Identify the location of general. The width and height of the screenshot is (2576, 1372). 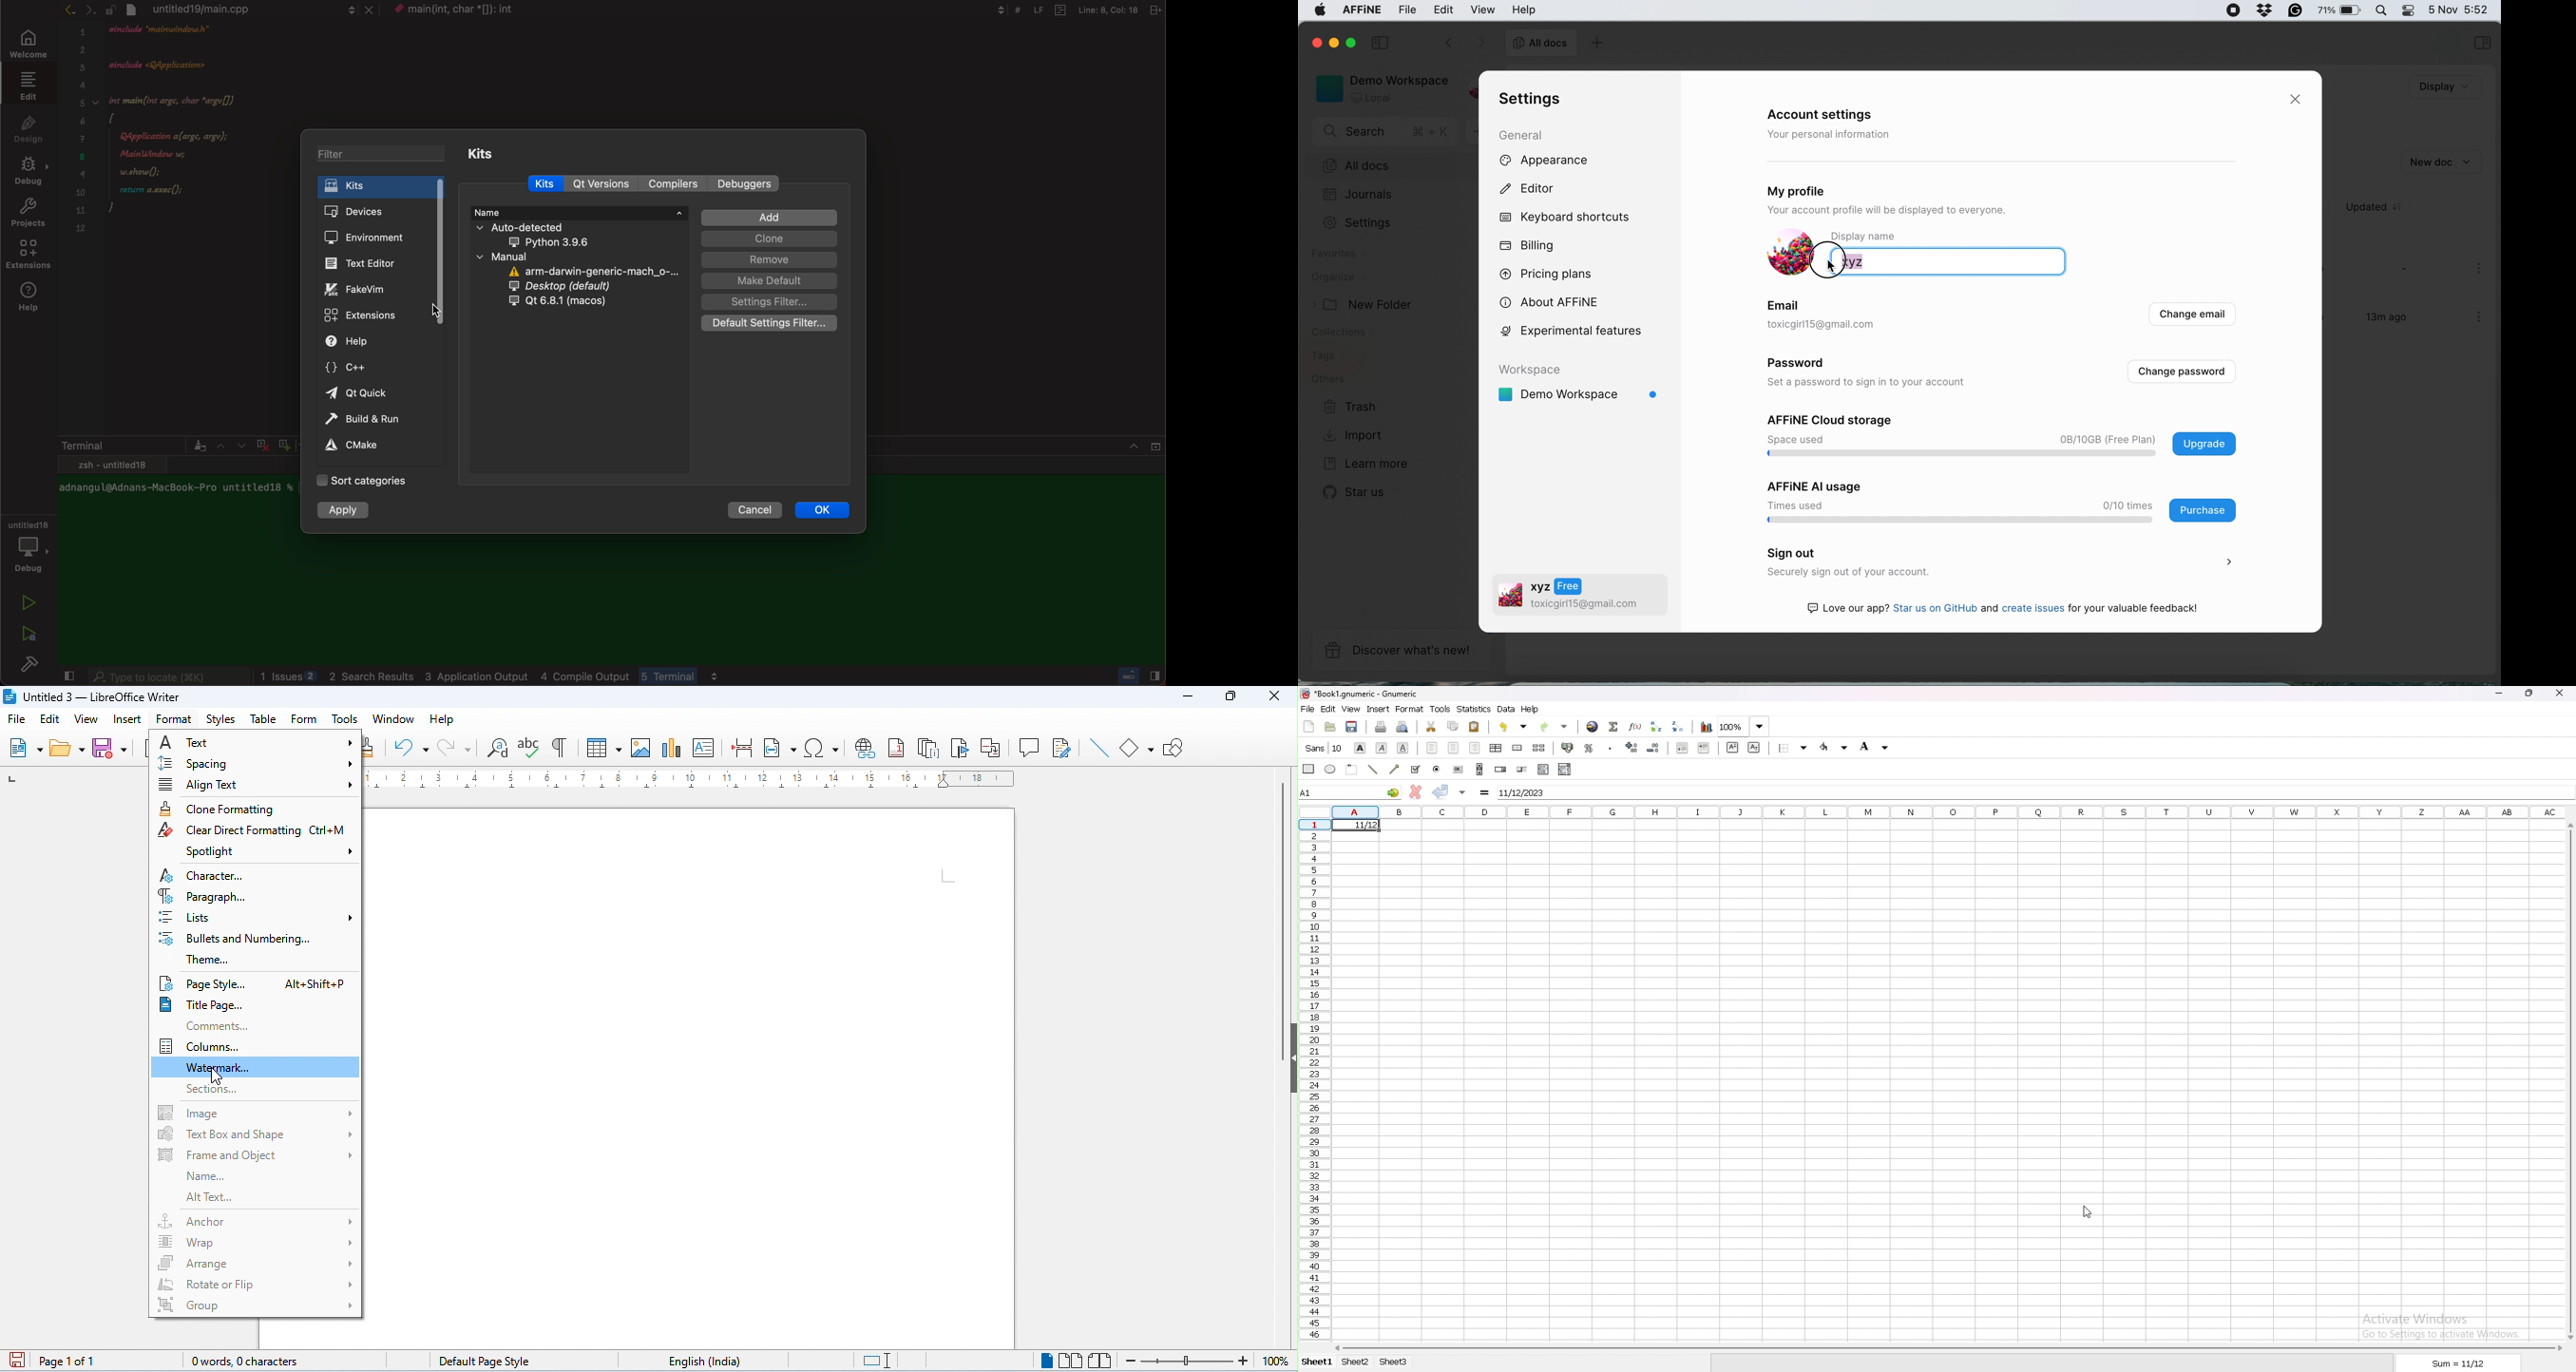
(1530, 134).